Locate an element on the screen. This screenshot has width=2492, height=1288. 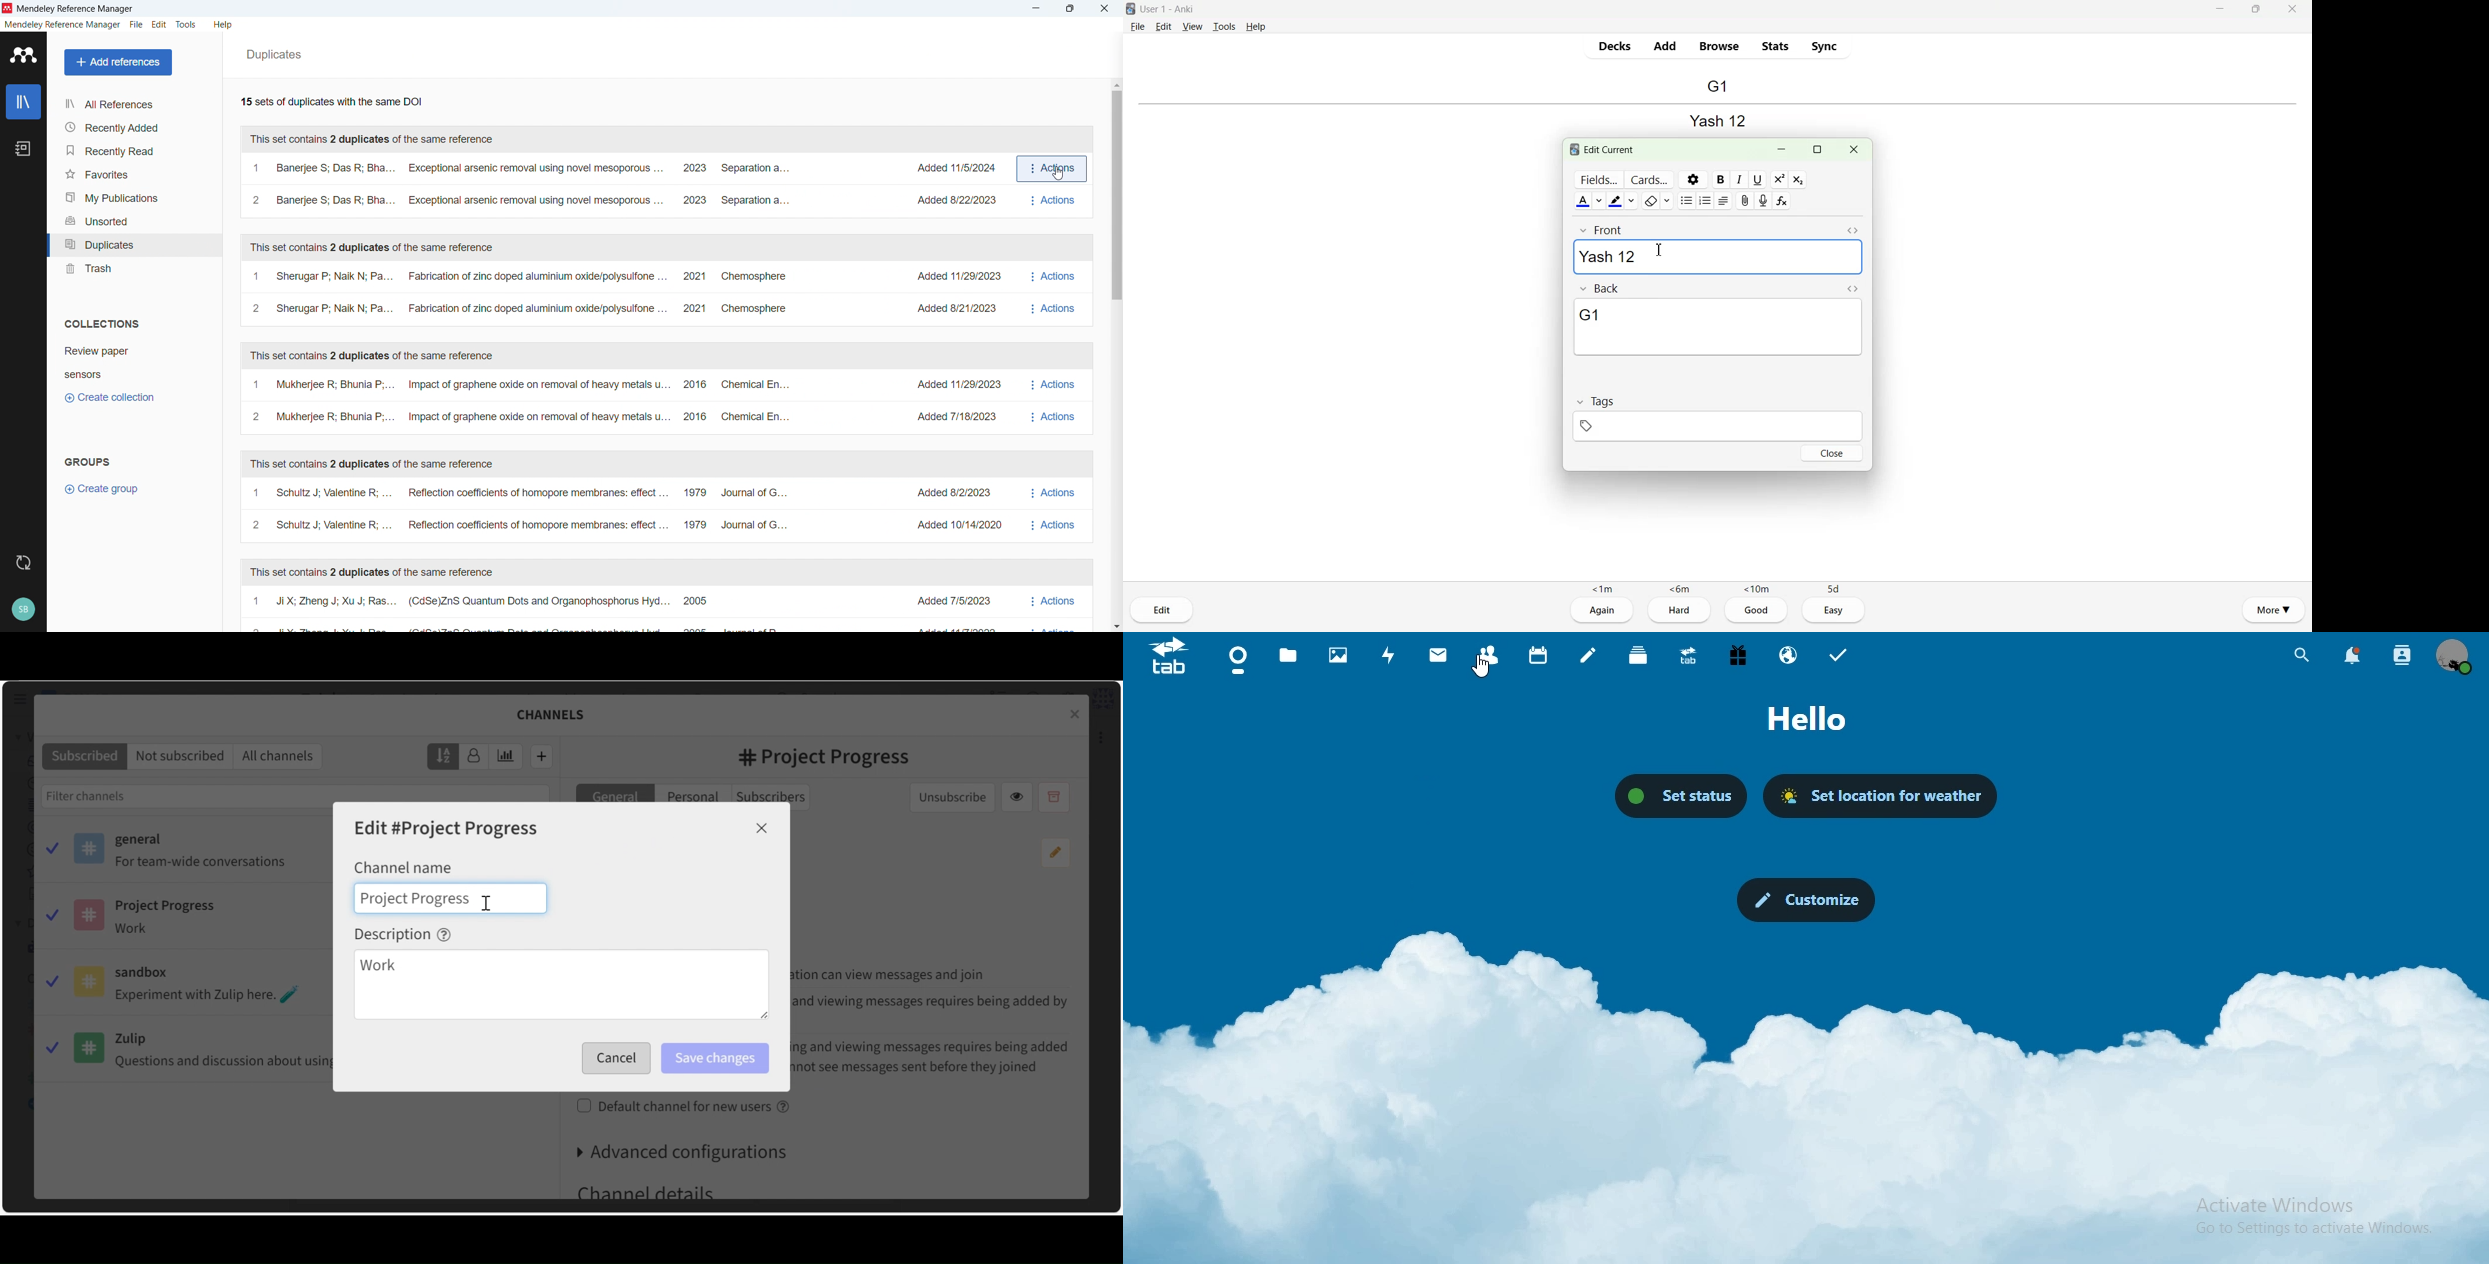
Added 8/2/2023 is located at coordinates (946, 490).